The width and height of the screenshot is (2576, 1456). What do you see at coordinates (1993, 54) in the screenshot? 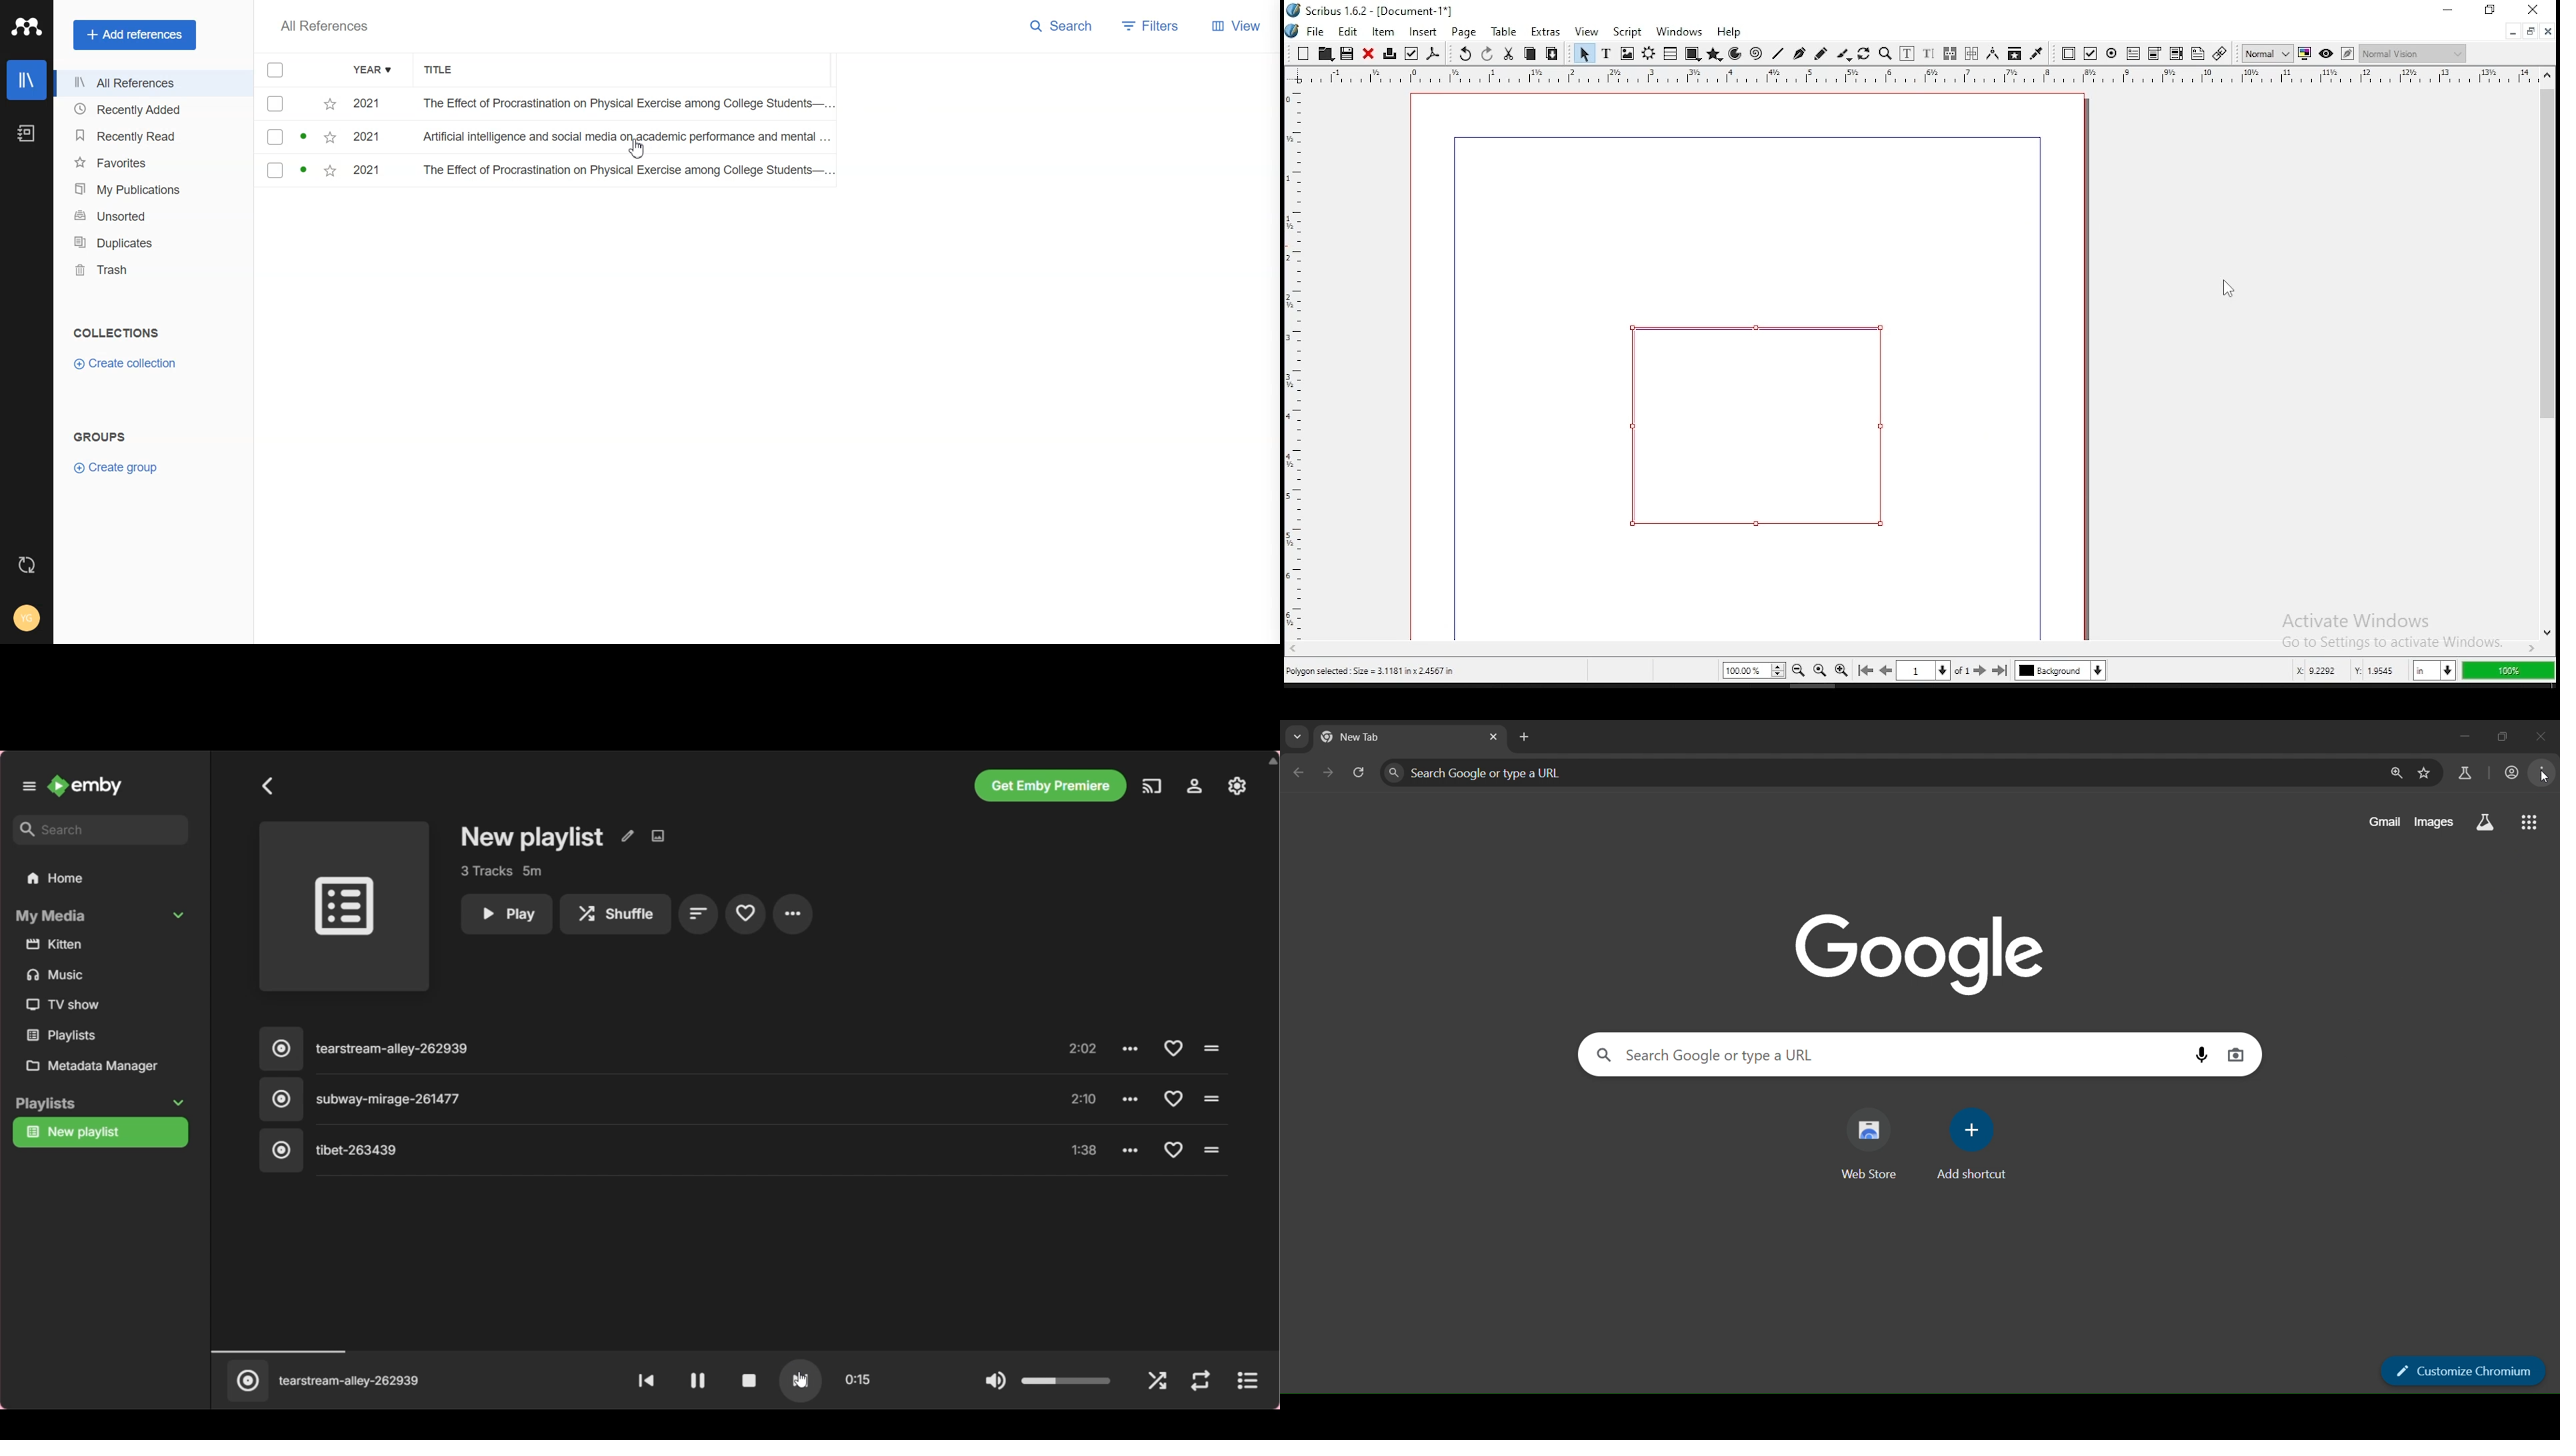
I see `measurement` at bounding box center [1993, 54].